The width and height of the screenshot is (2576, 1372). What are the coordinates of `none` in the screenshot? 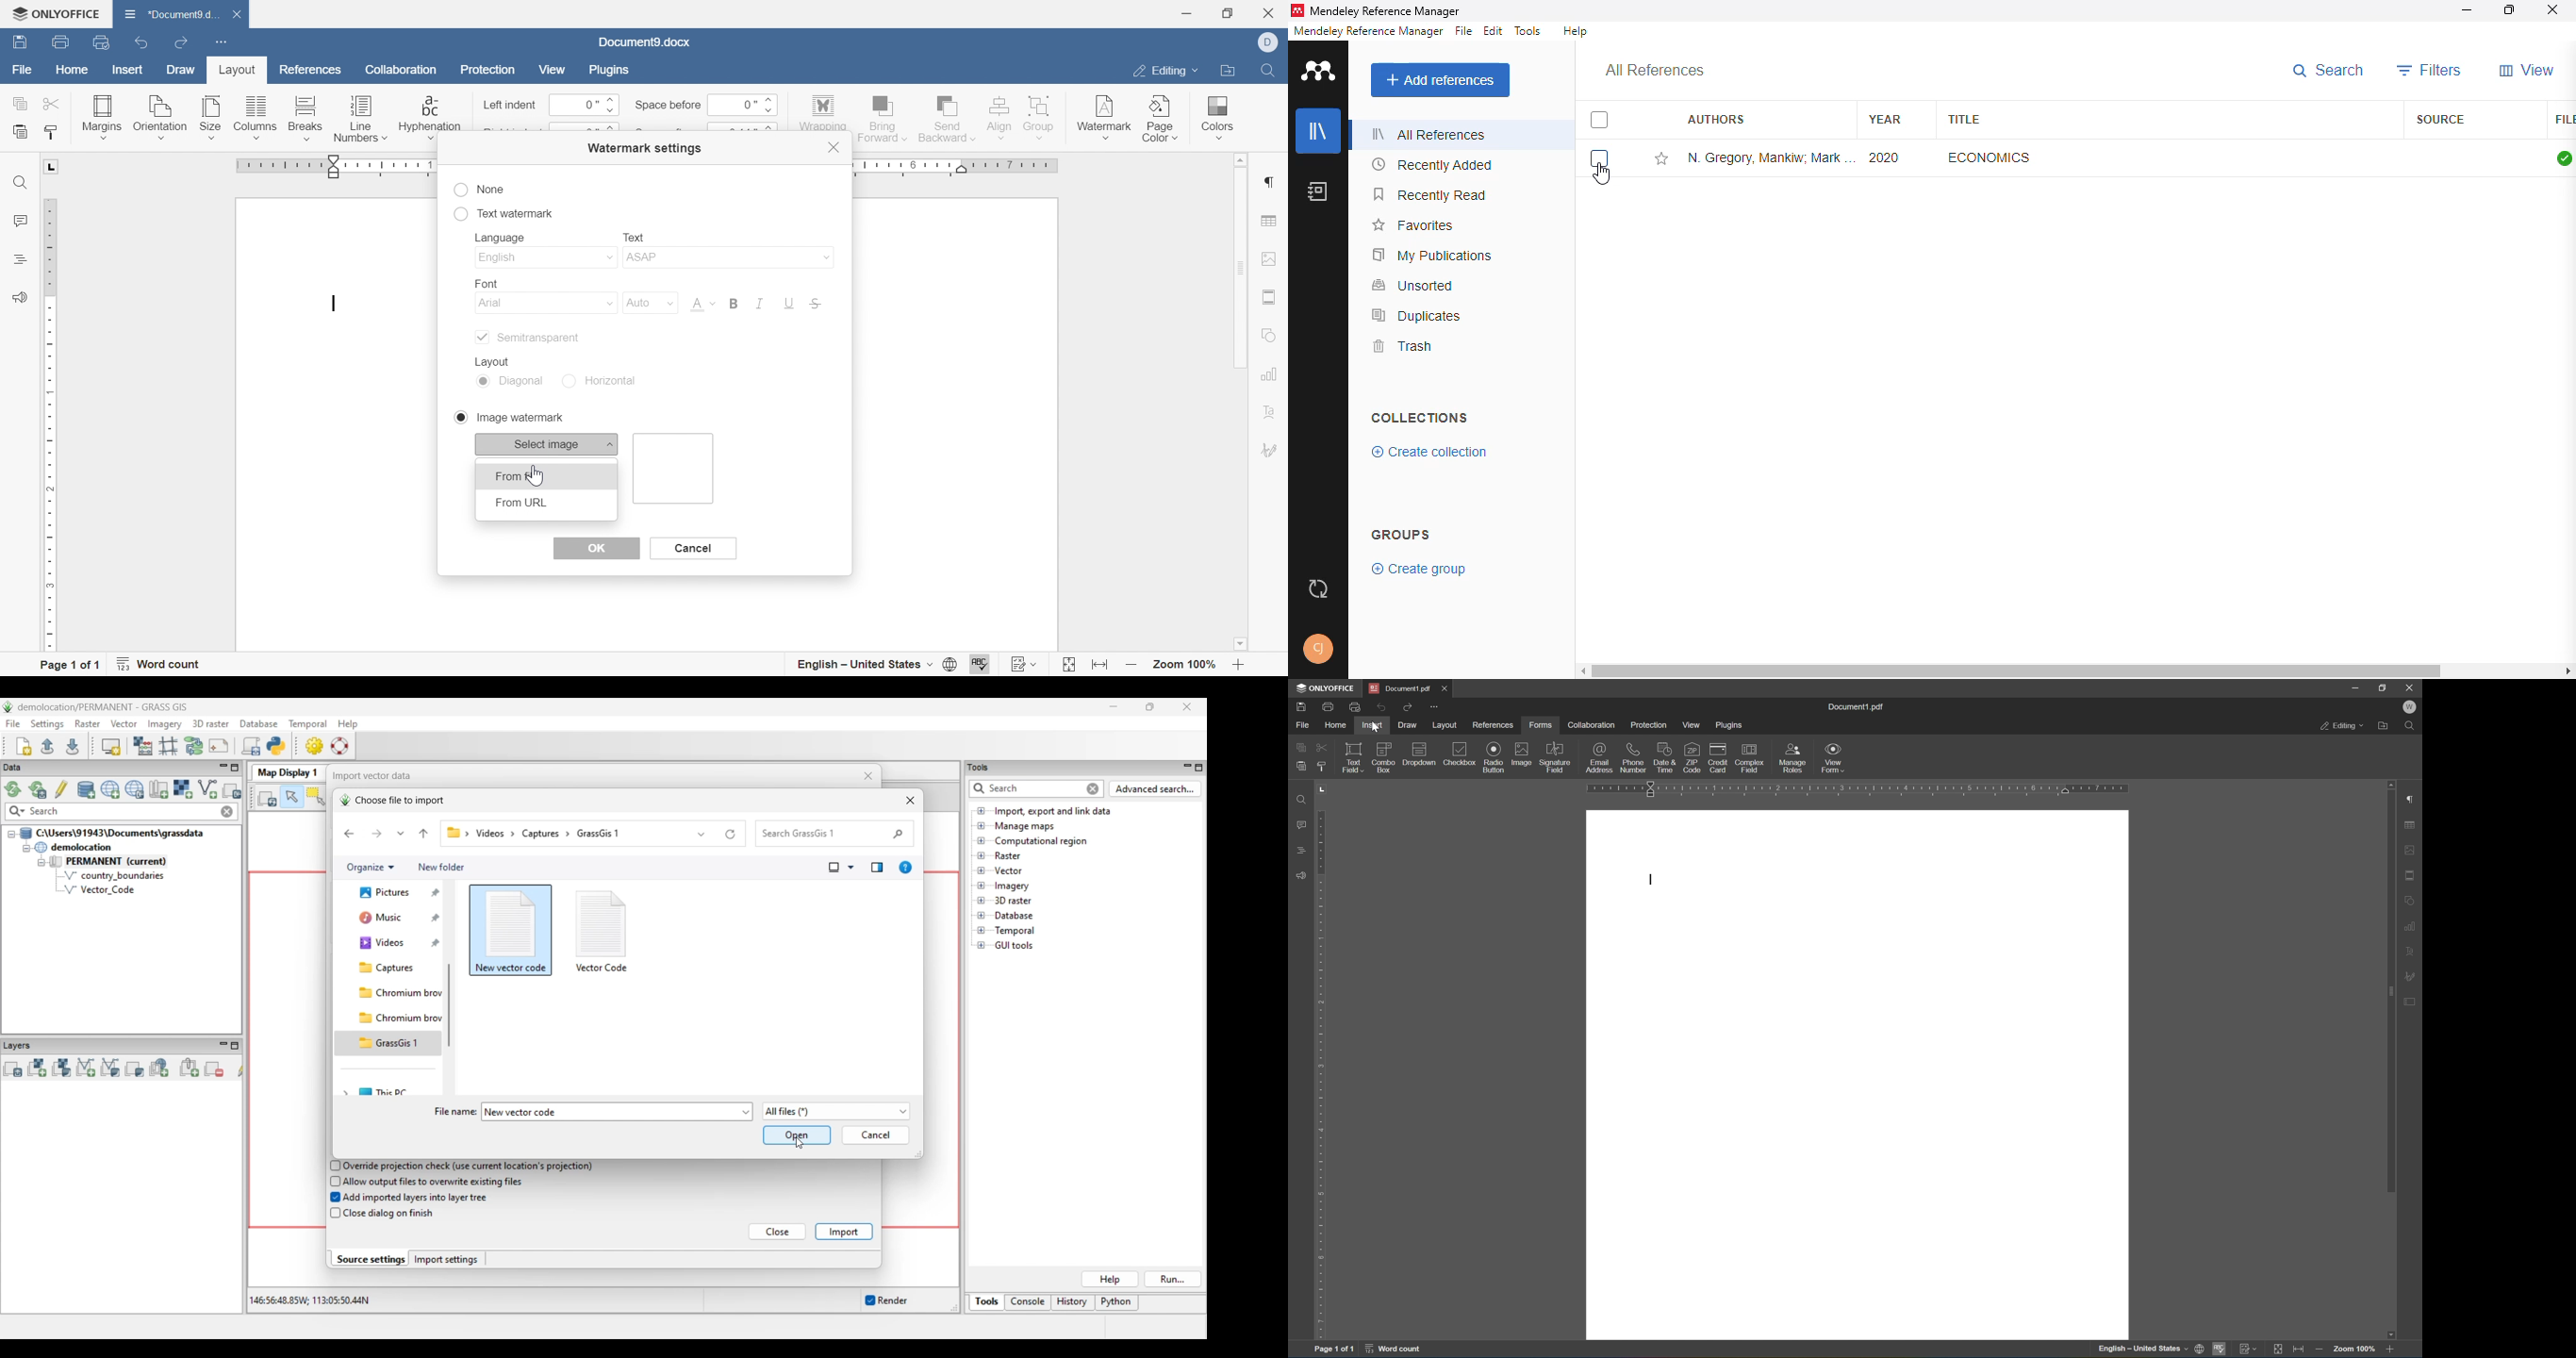 It's located at (480, 190).